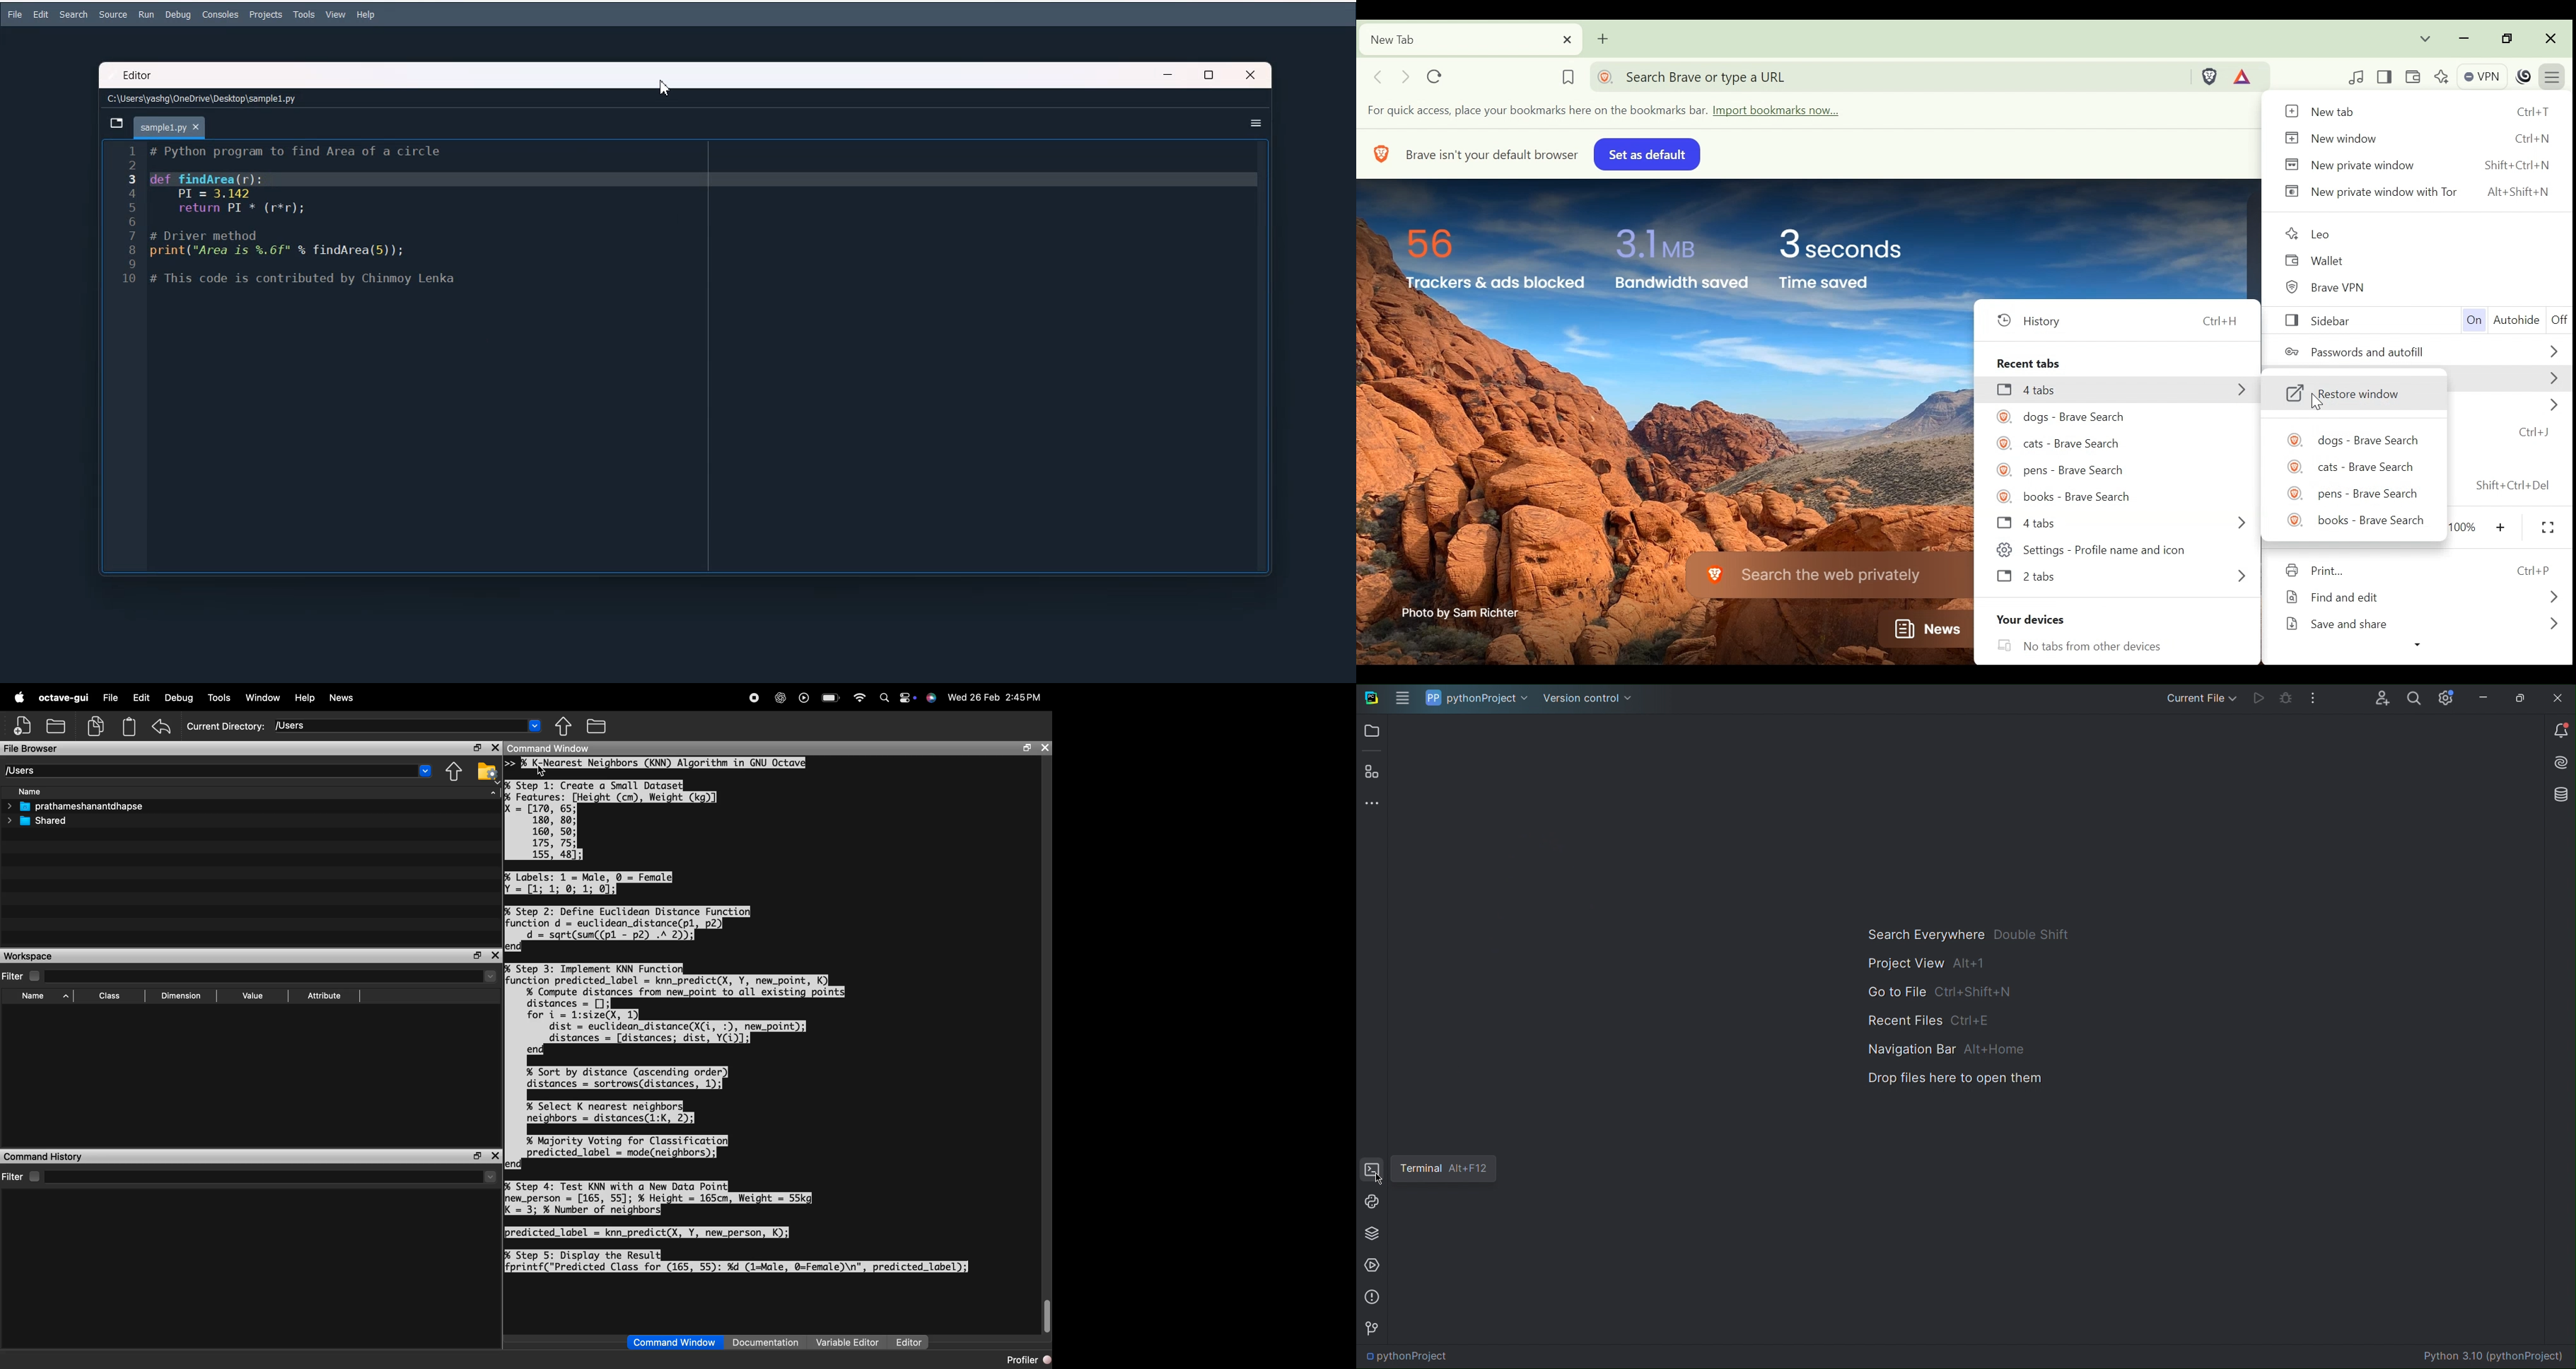  Describe the element at coordinates (41, 14) in the screenshot. I see `Edit` at that location.